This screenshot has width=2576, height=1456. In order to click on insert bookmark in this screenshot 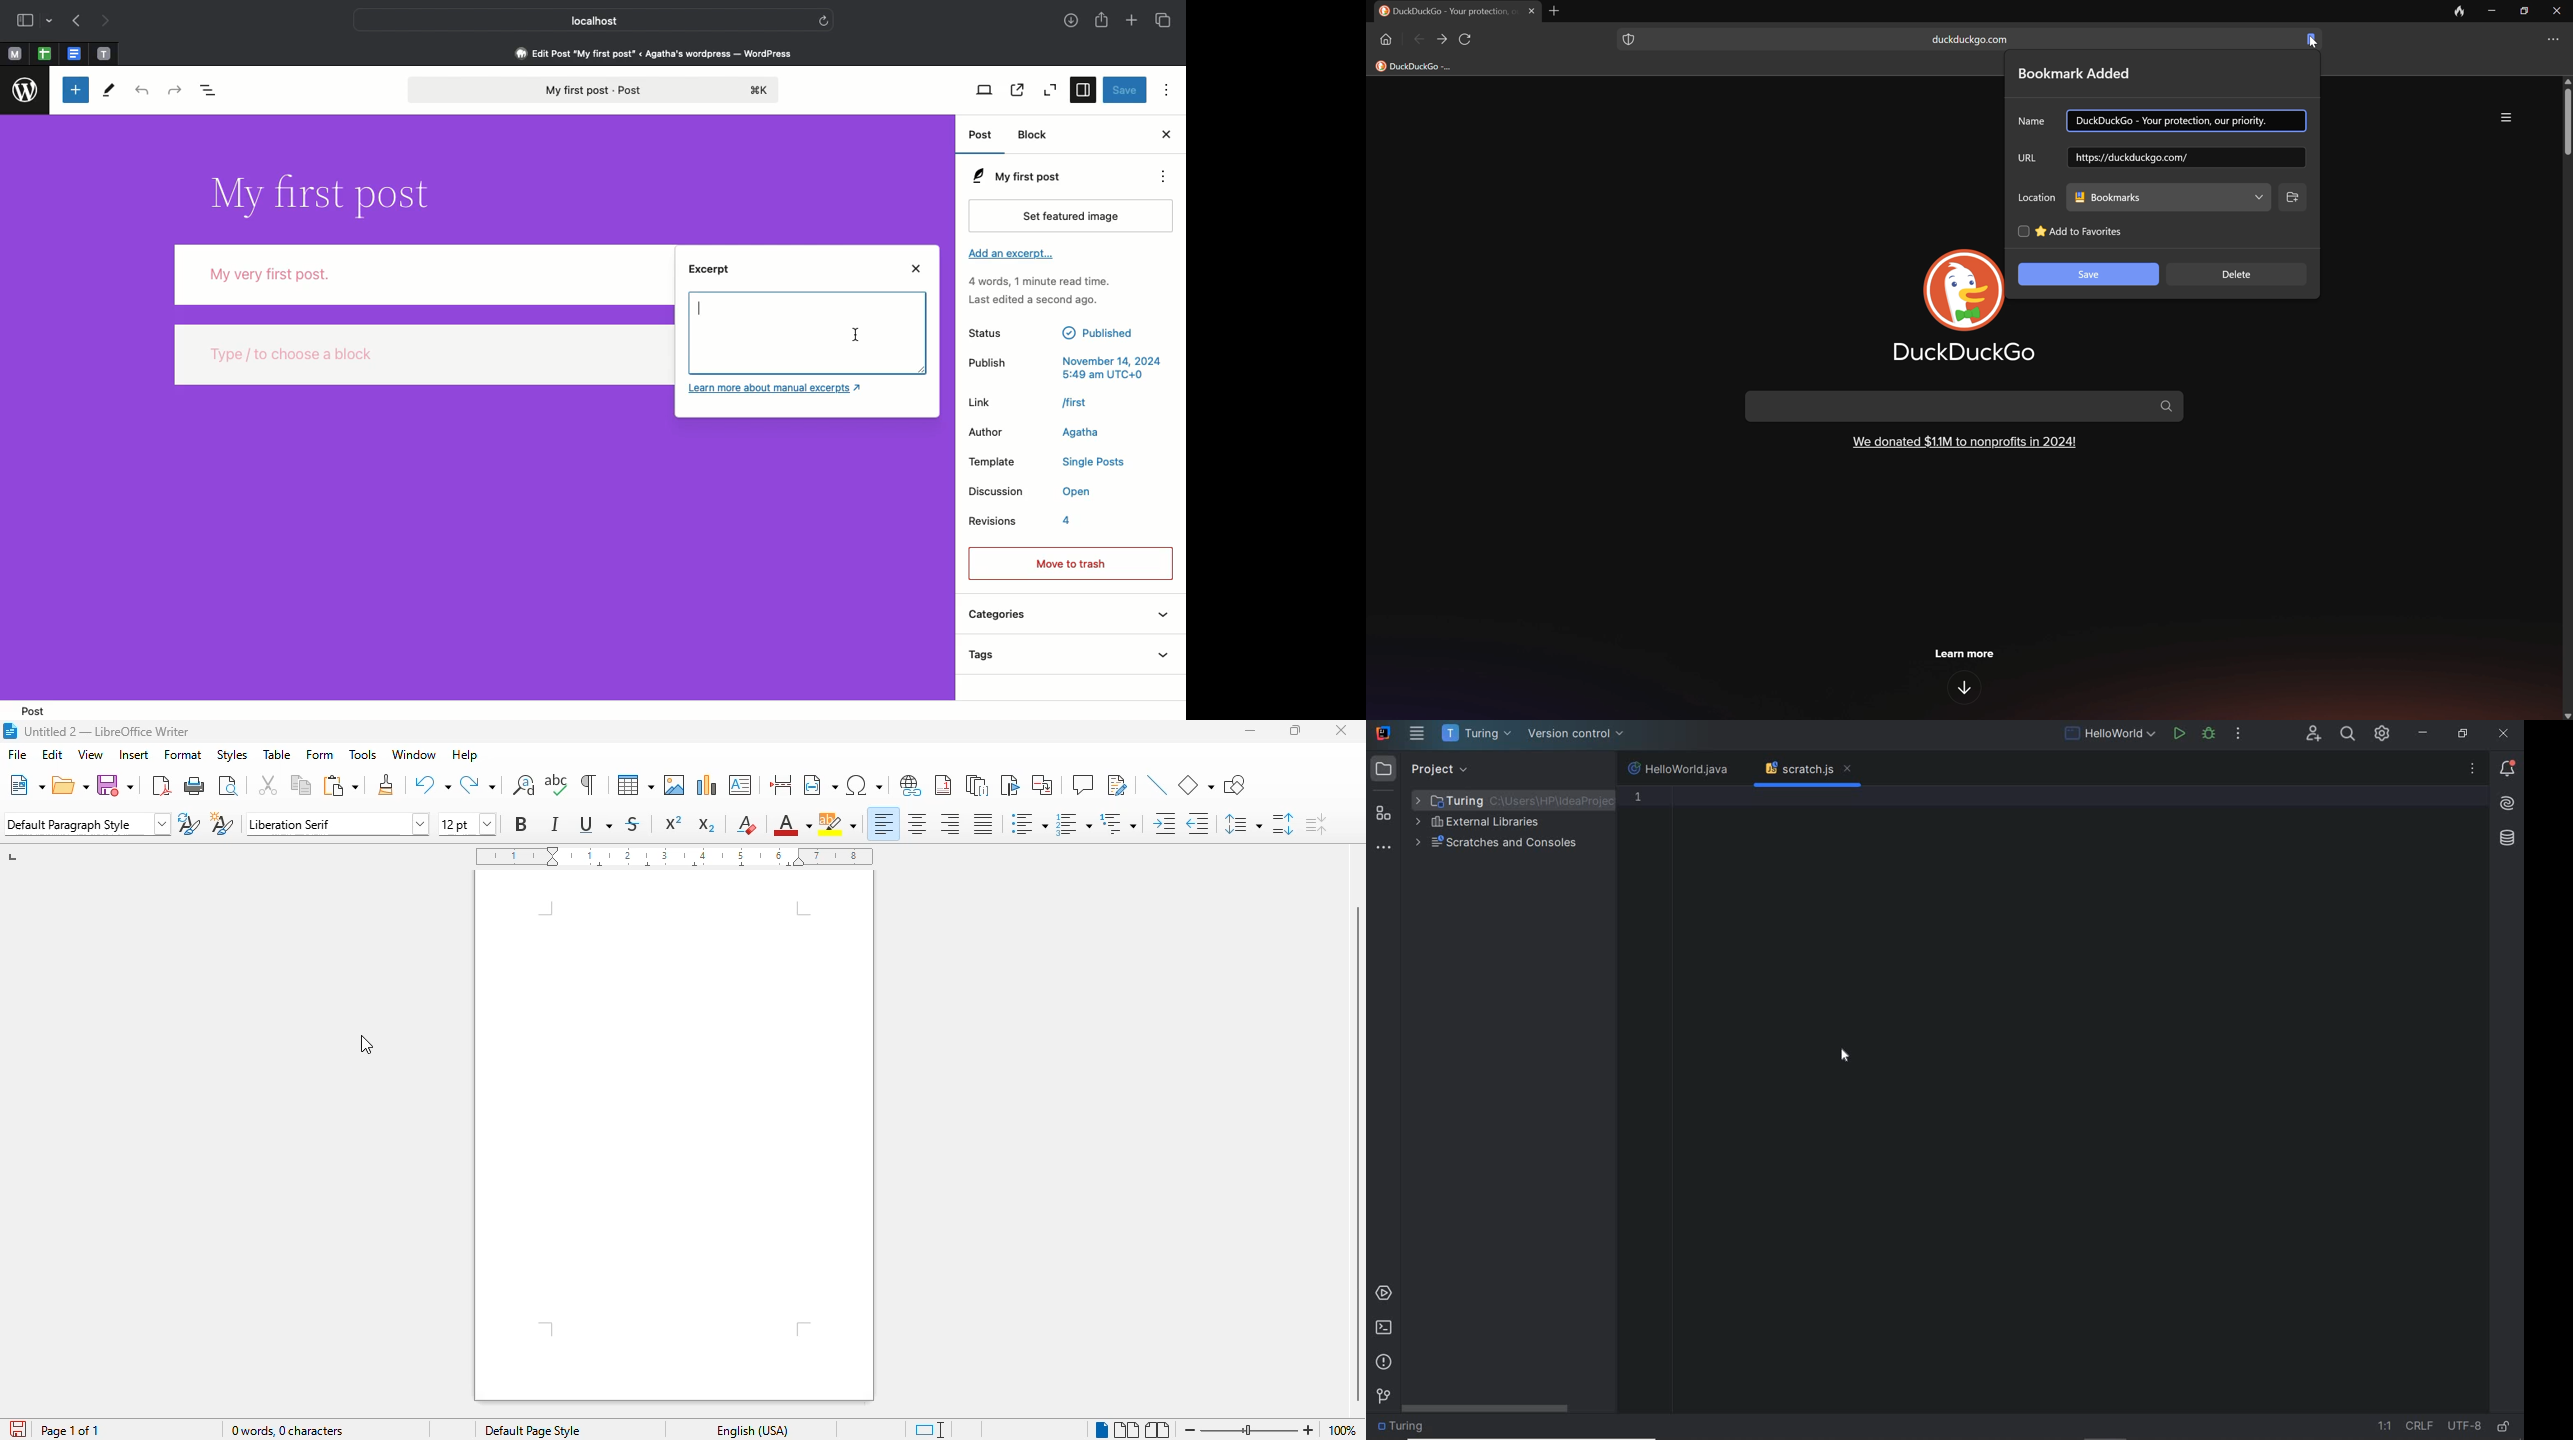, I will do `click(1009, 785)`.